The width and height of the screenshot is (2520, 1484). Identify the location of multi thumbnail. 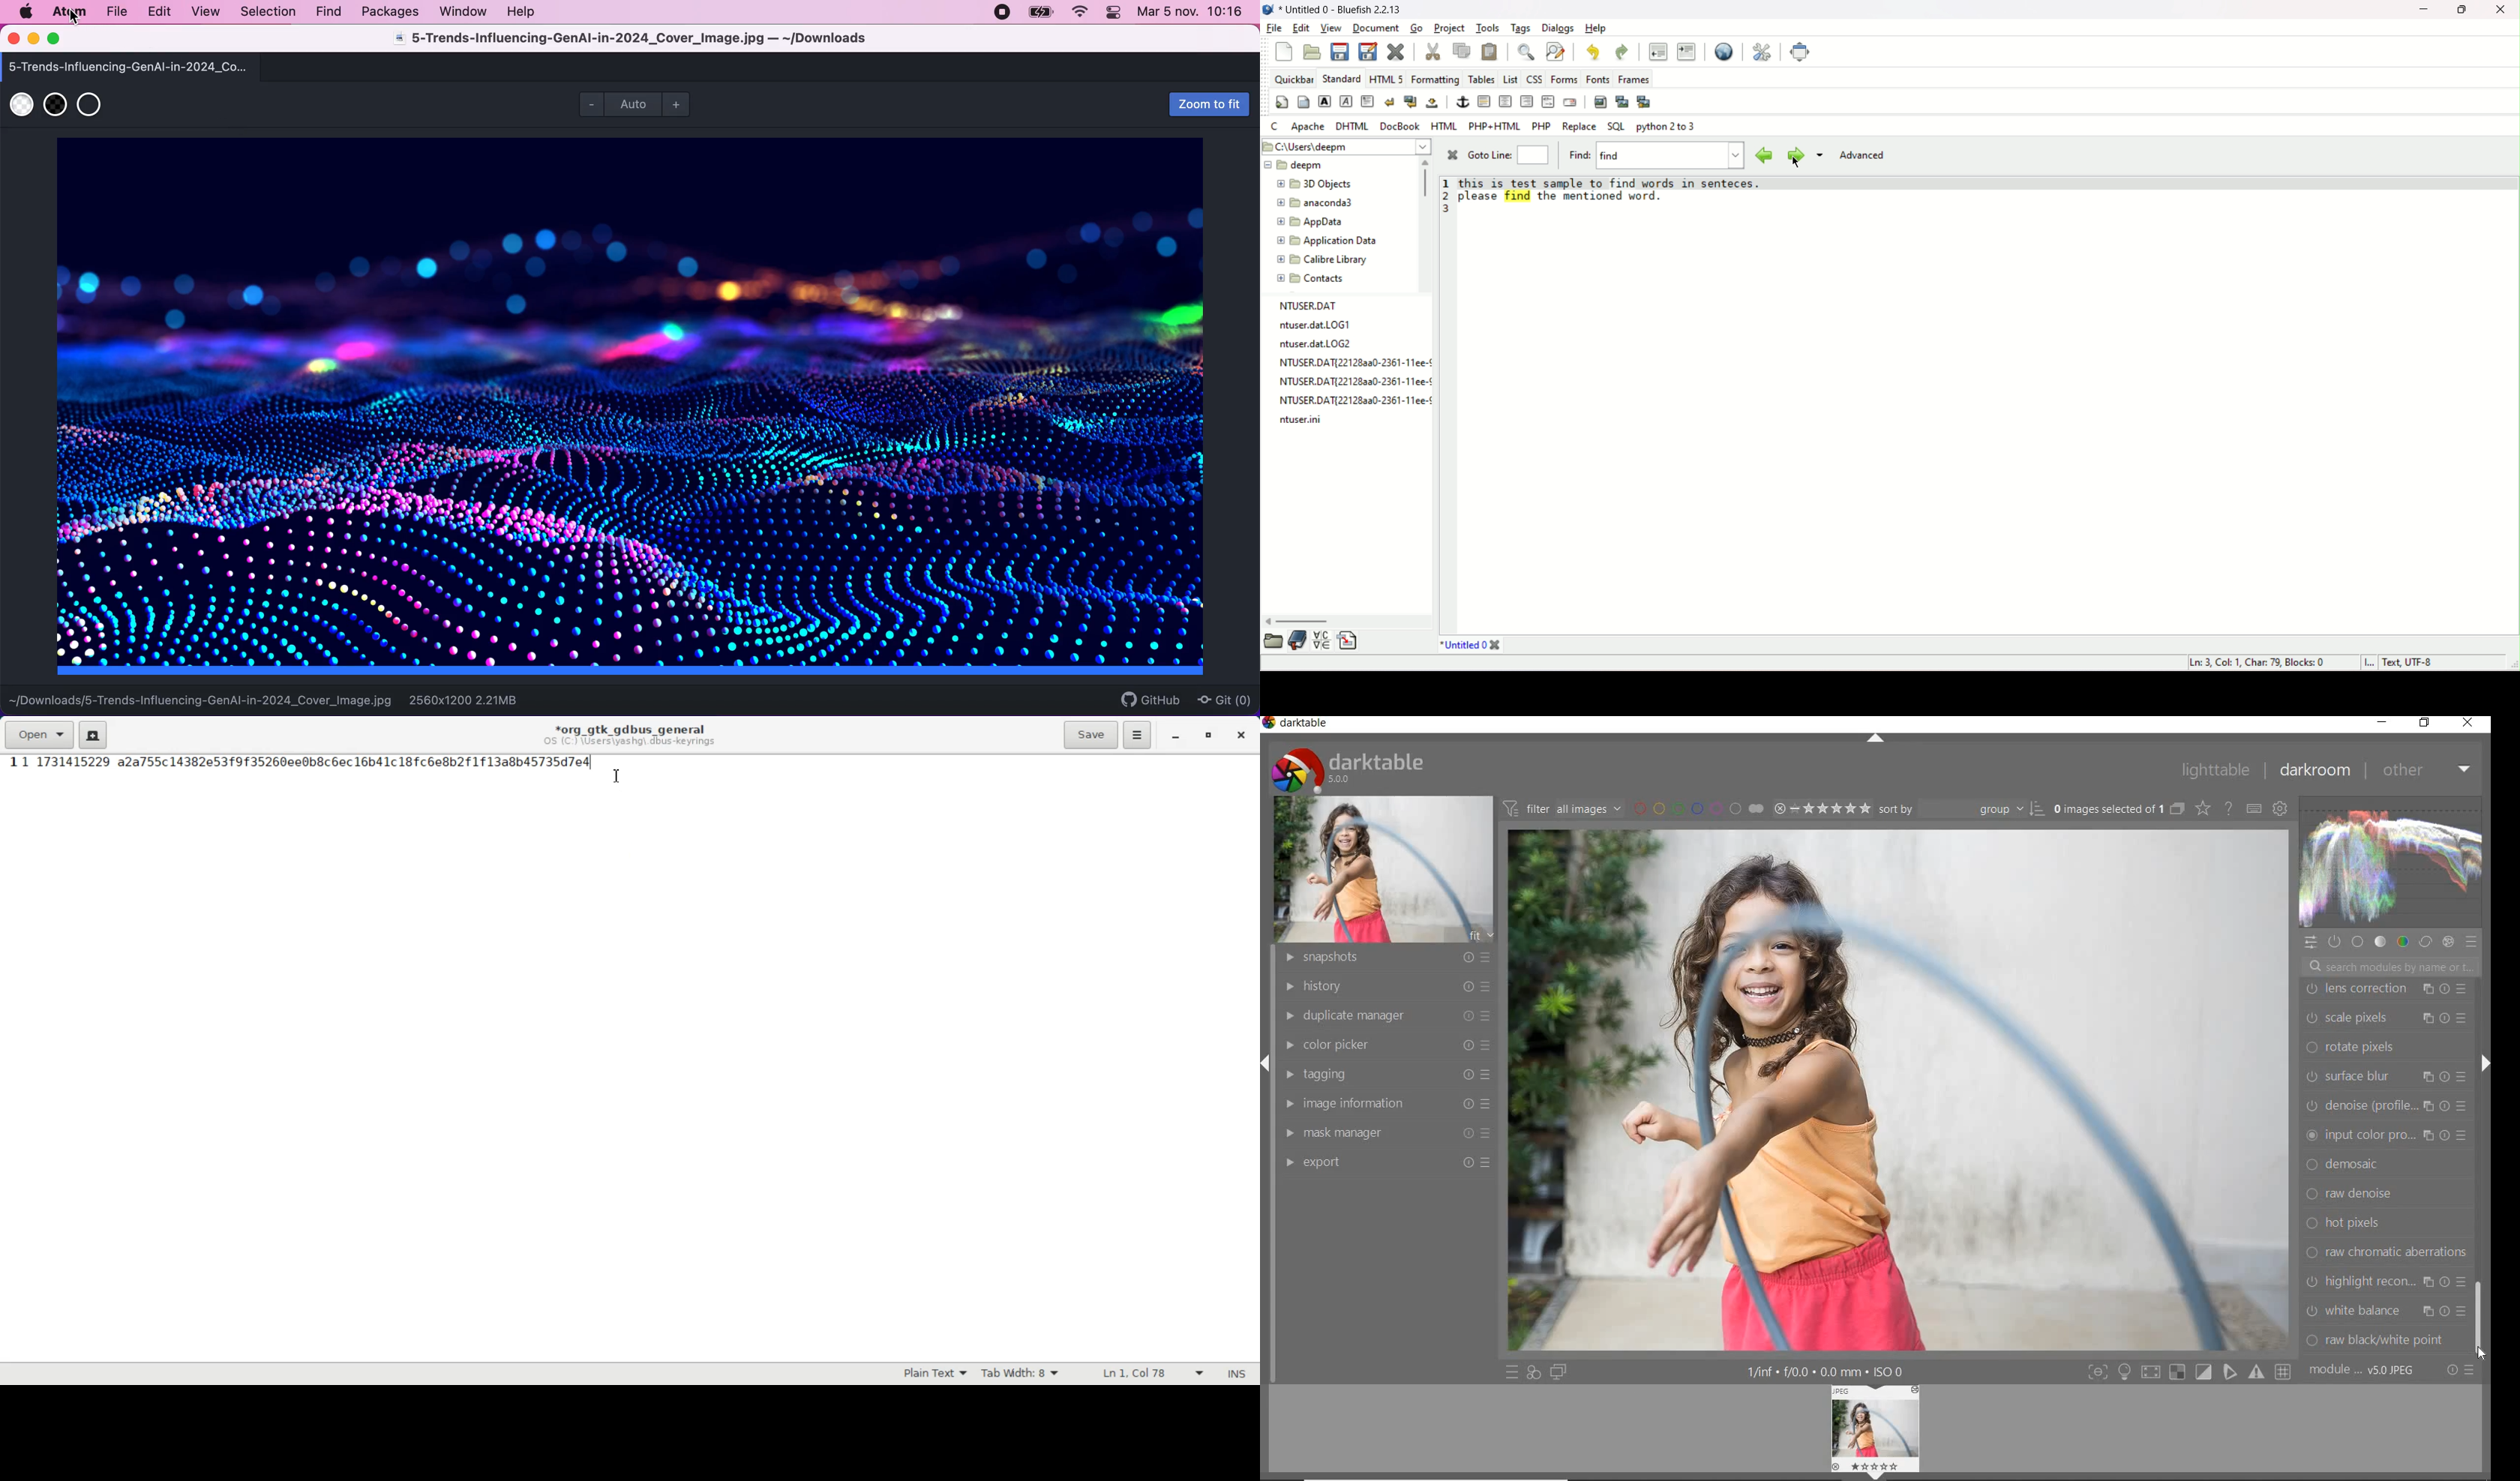
(1645, 102).